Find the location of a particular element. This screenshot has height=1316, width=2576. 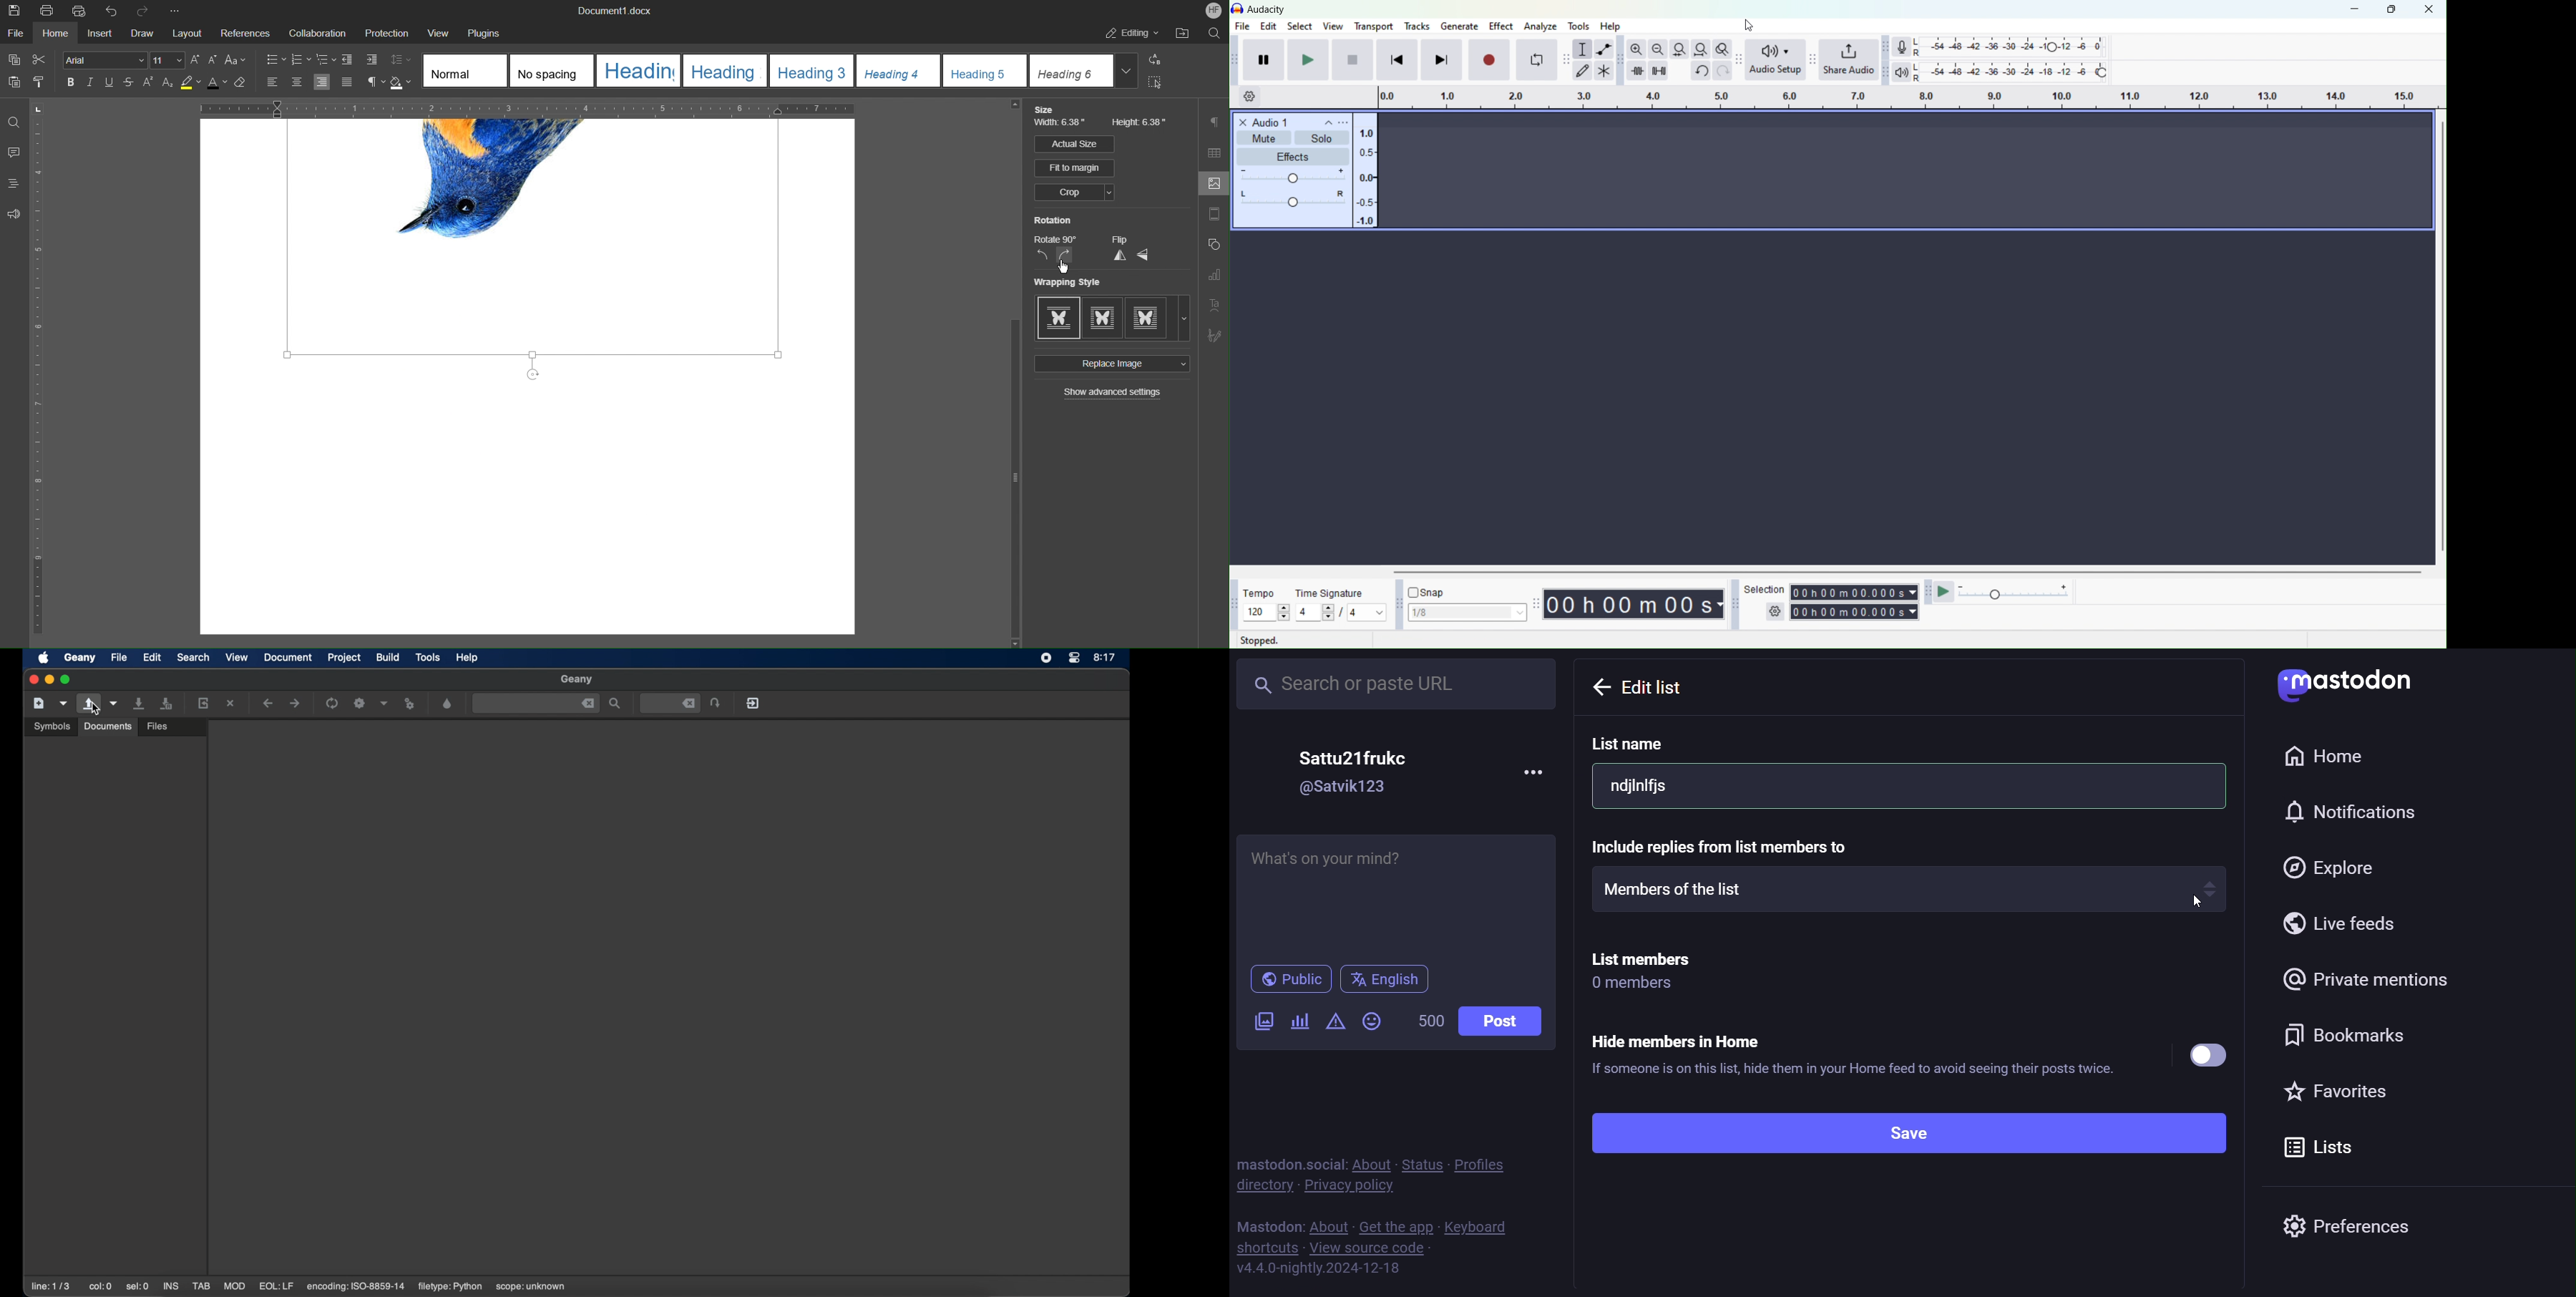

Italic is located at coordinates (91, 83).